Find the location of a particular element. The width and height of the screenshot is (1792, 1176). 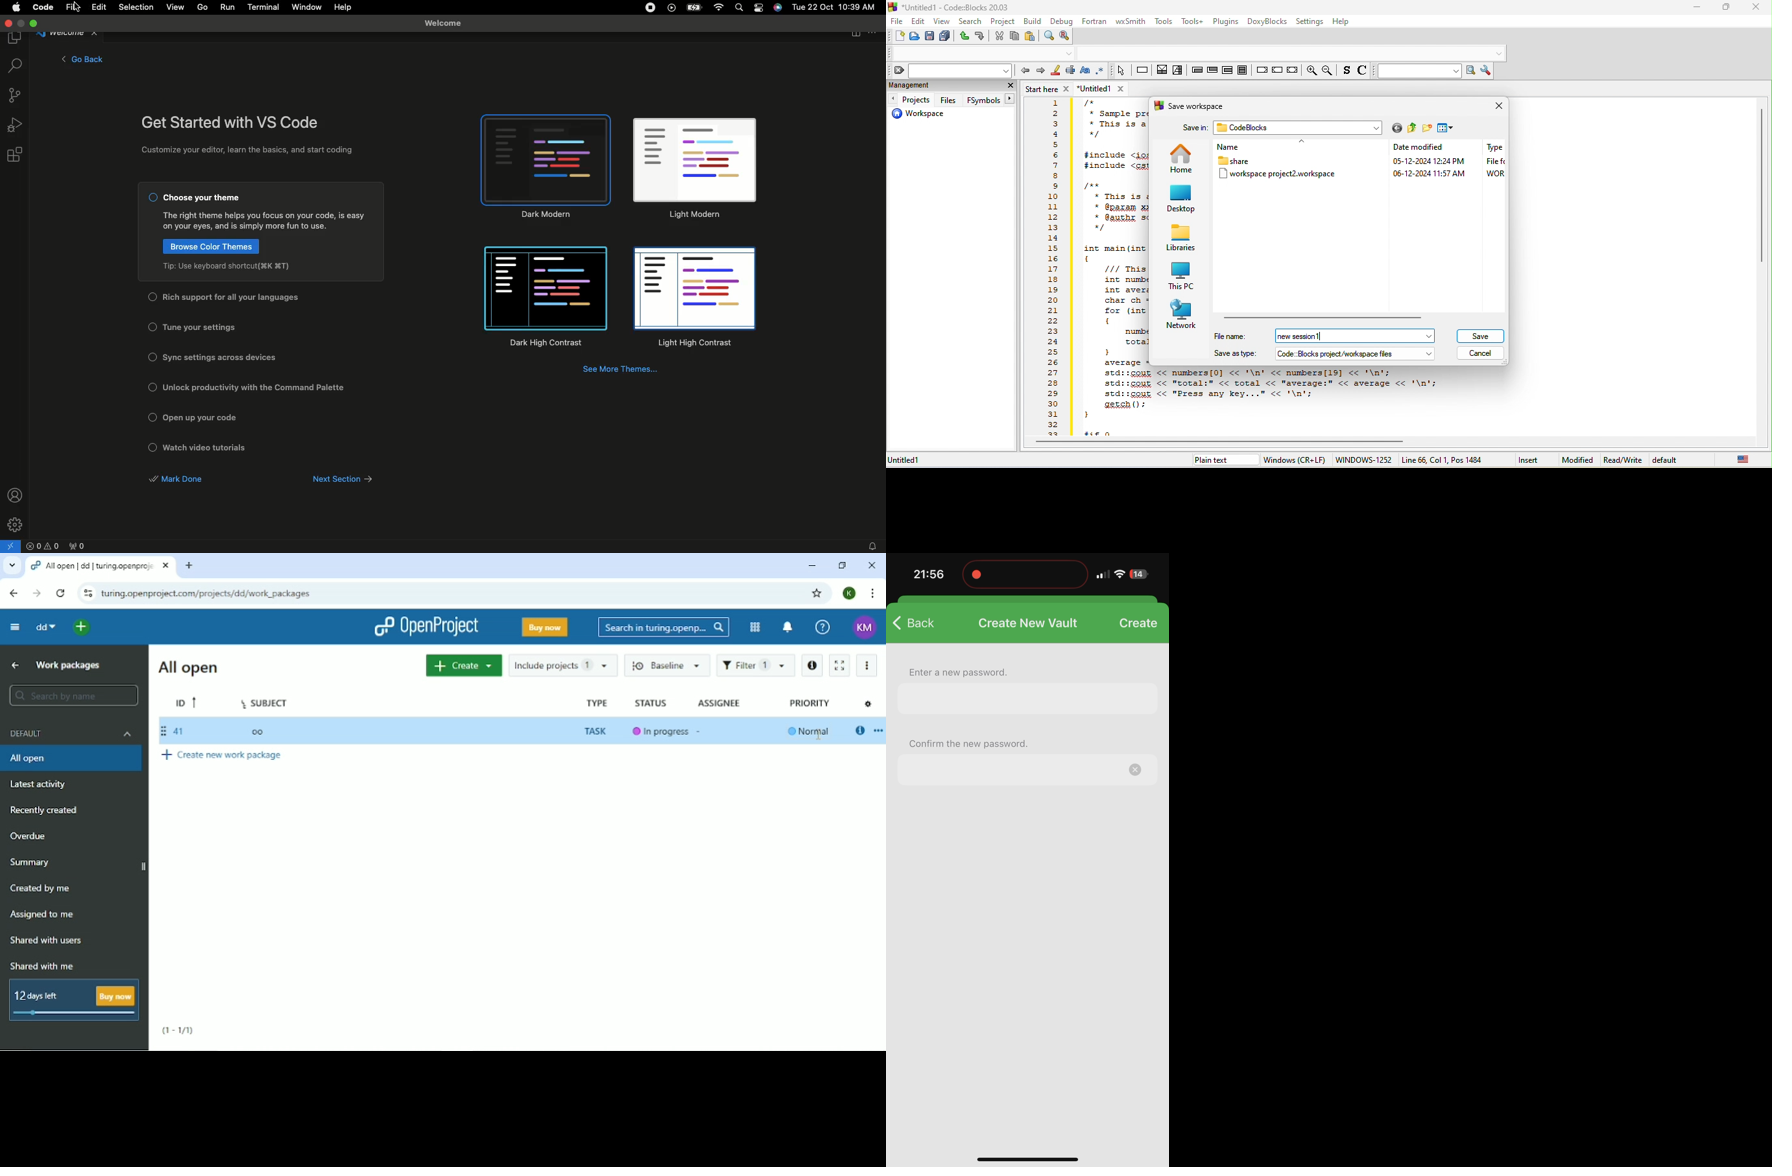

Checkbox is located at coordinates (153, 387).